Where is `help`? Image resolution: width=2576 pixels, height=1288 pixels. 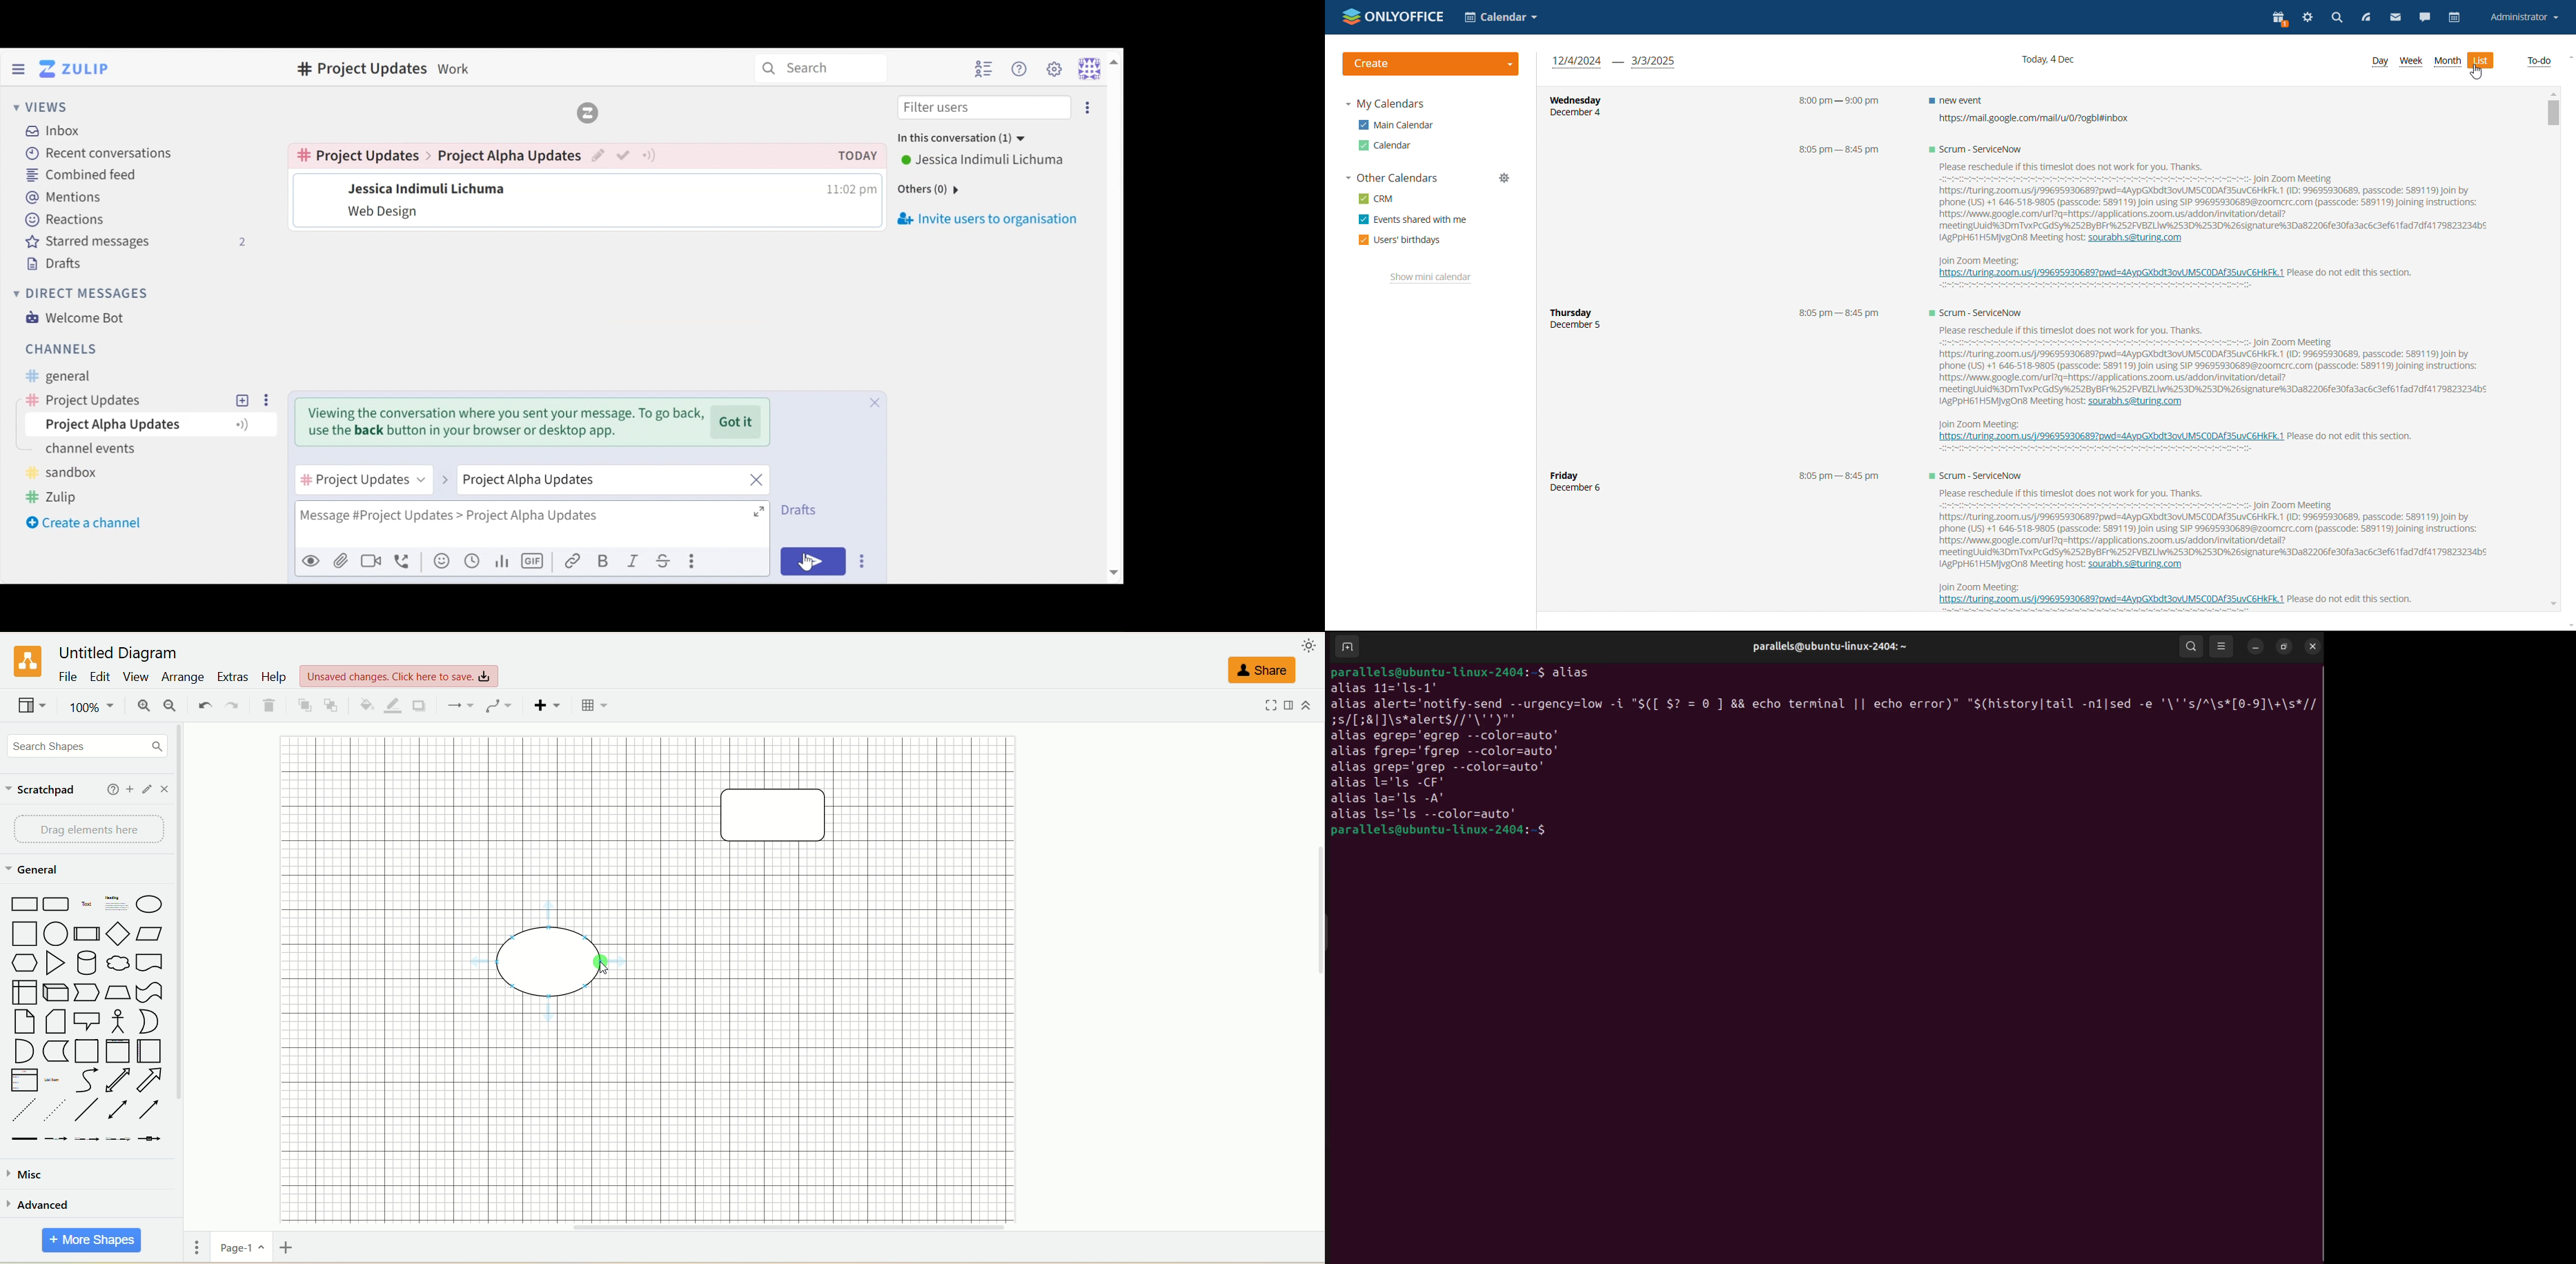
help is located at coordinates (701, 70).